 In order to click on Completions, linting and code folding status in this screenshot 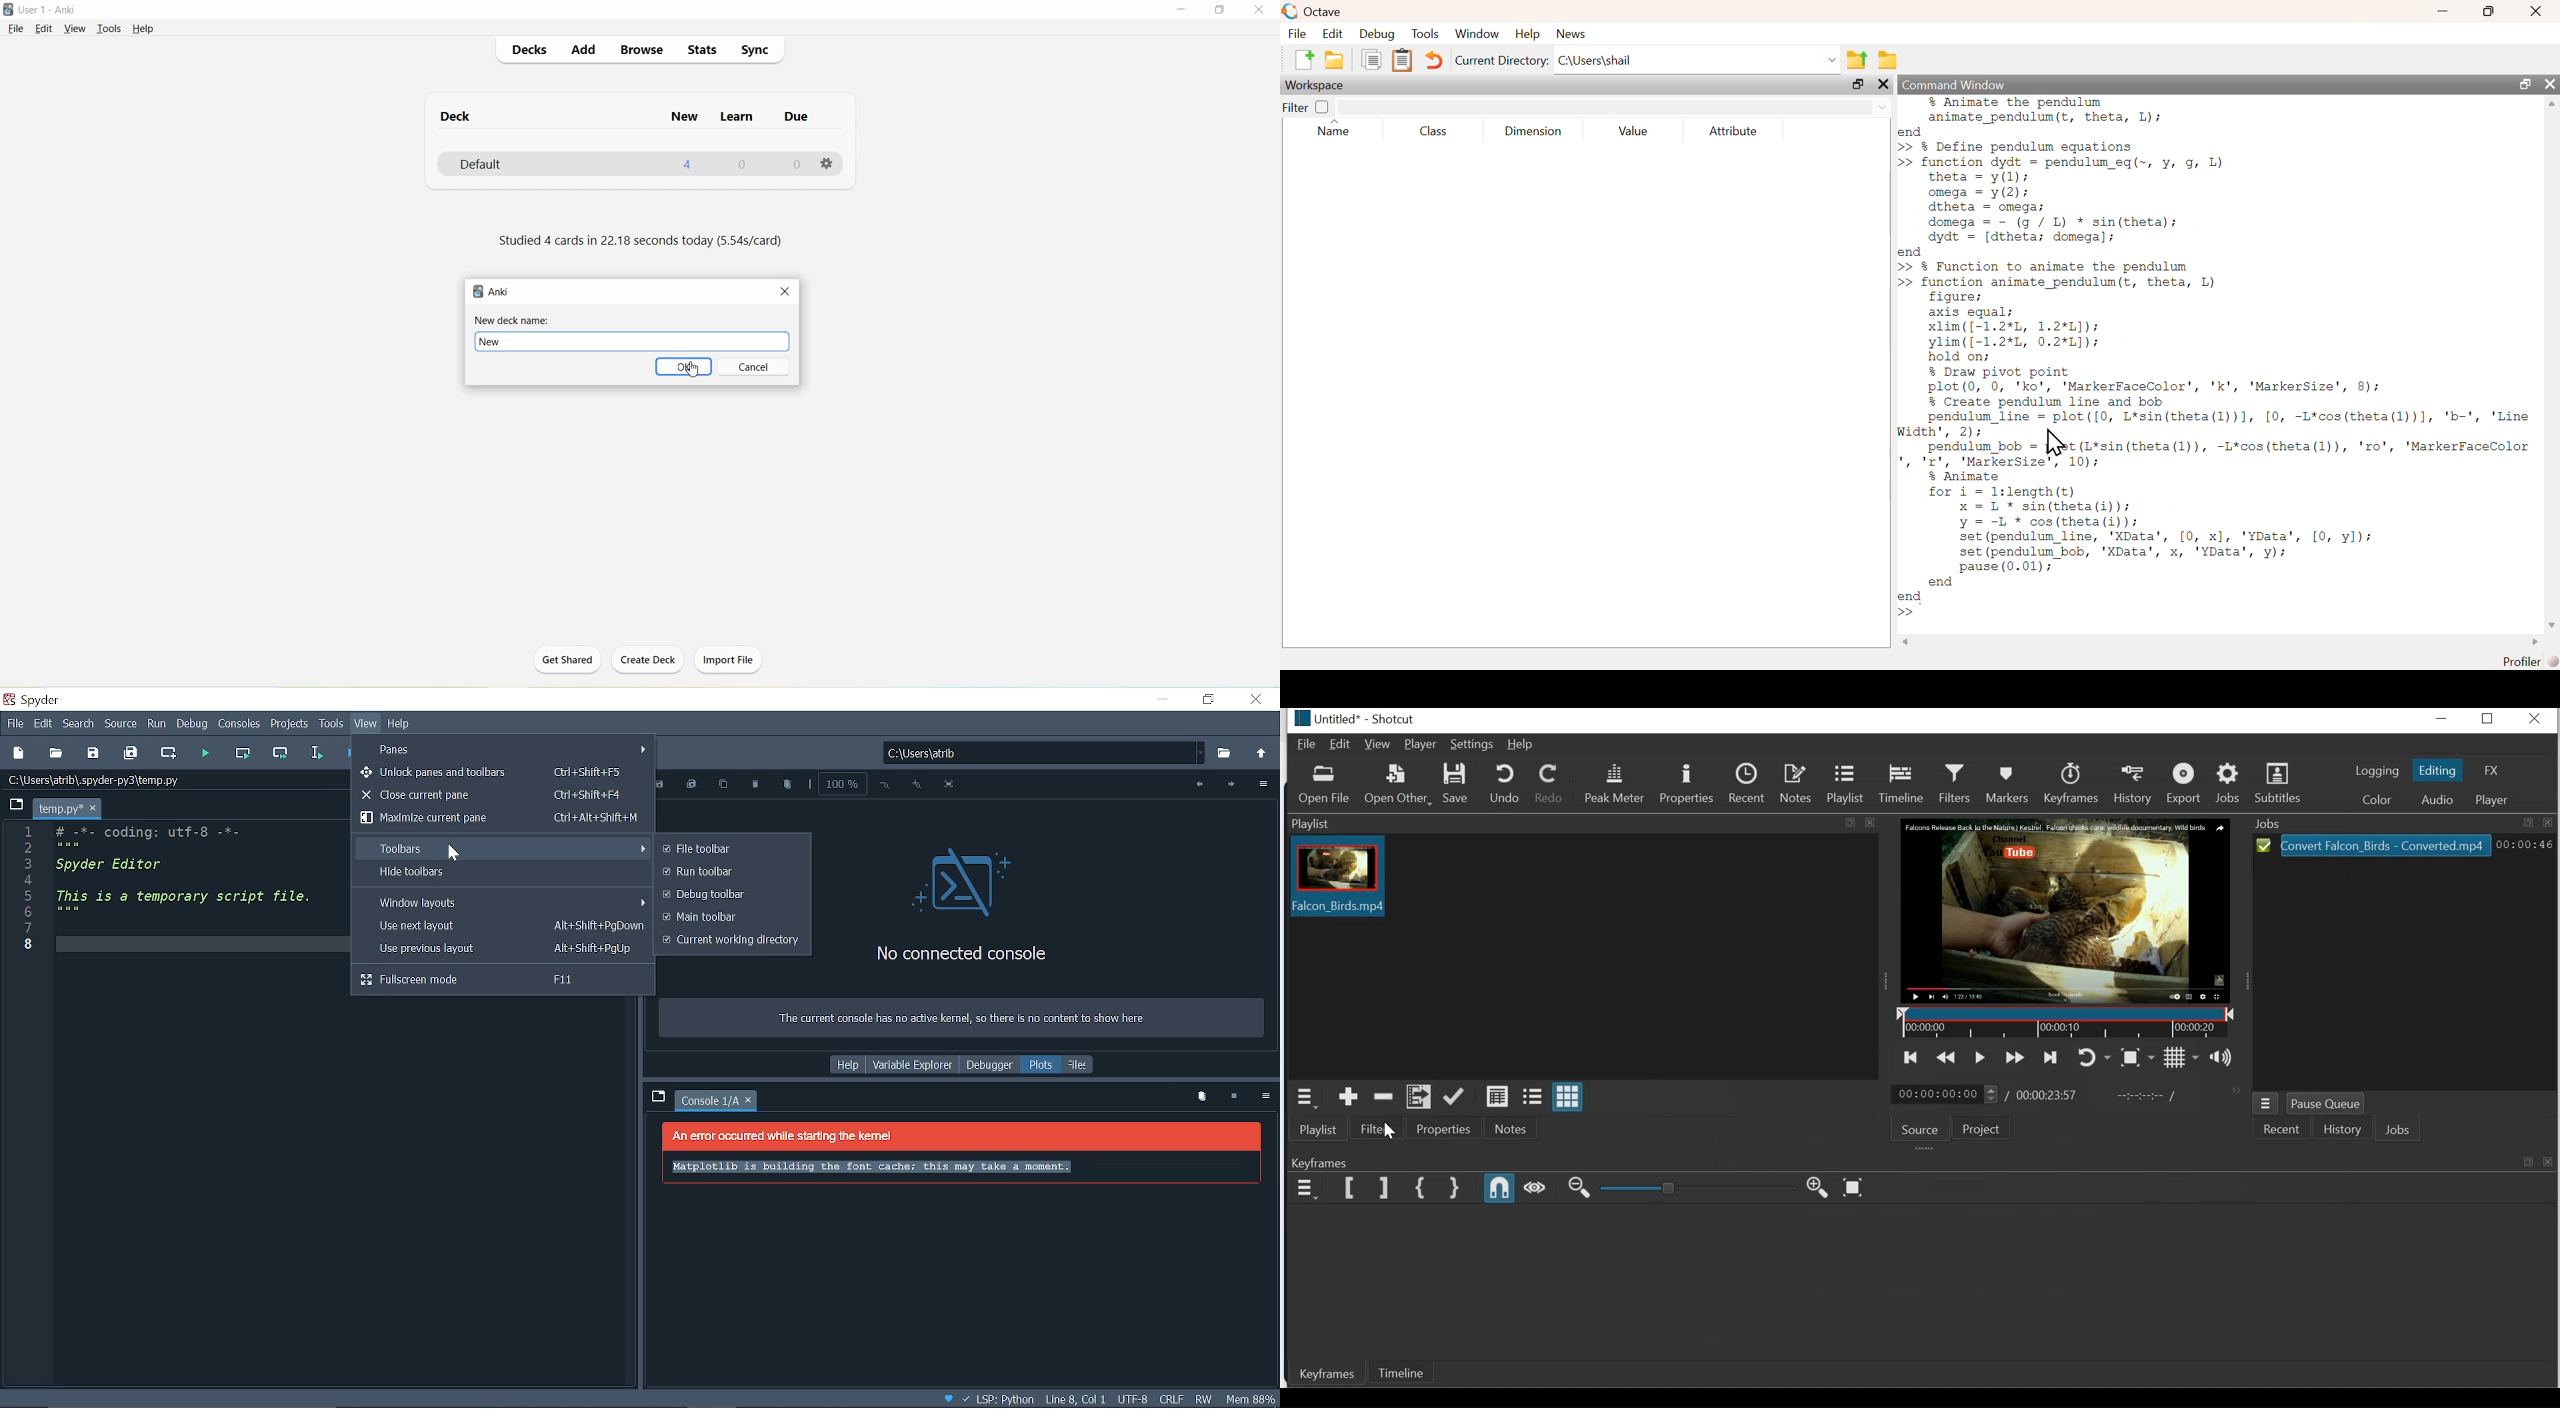, I will do `click(989, 1400)`.